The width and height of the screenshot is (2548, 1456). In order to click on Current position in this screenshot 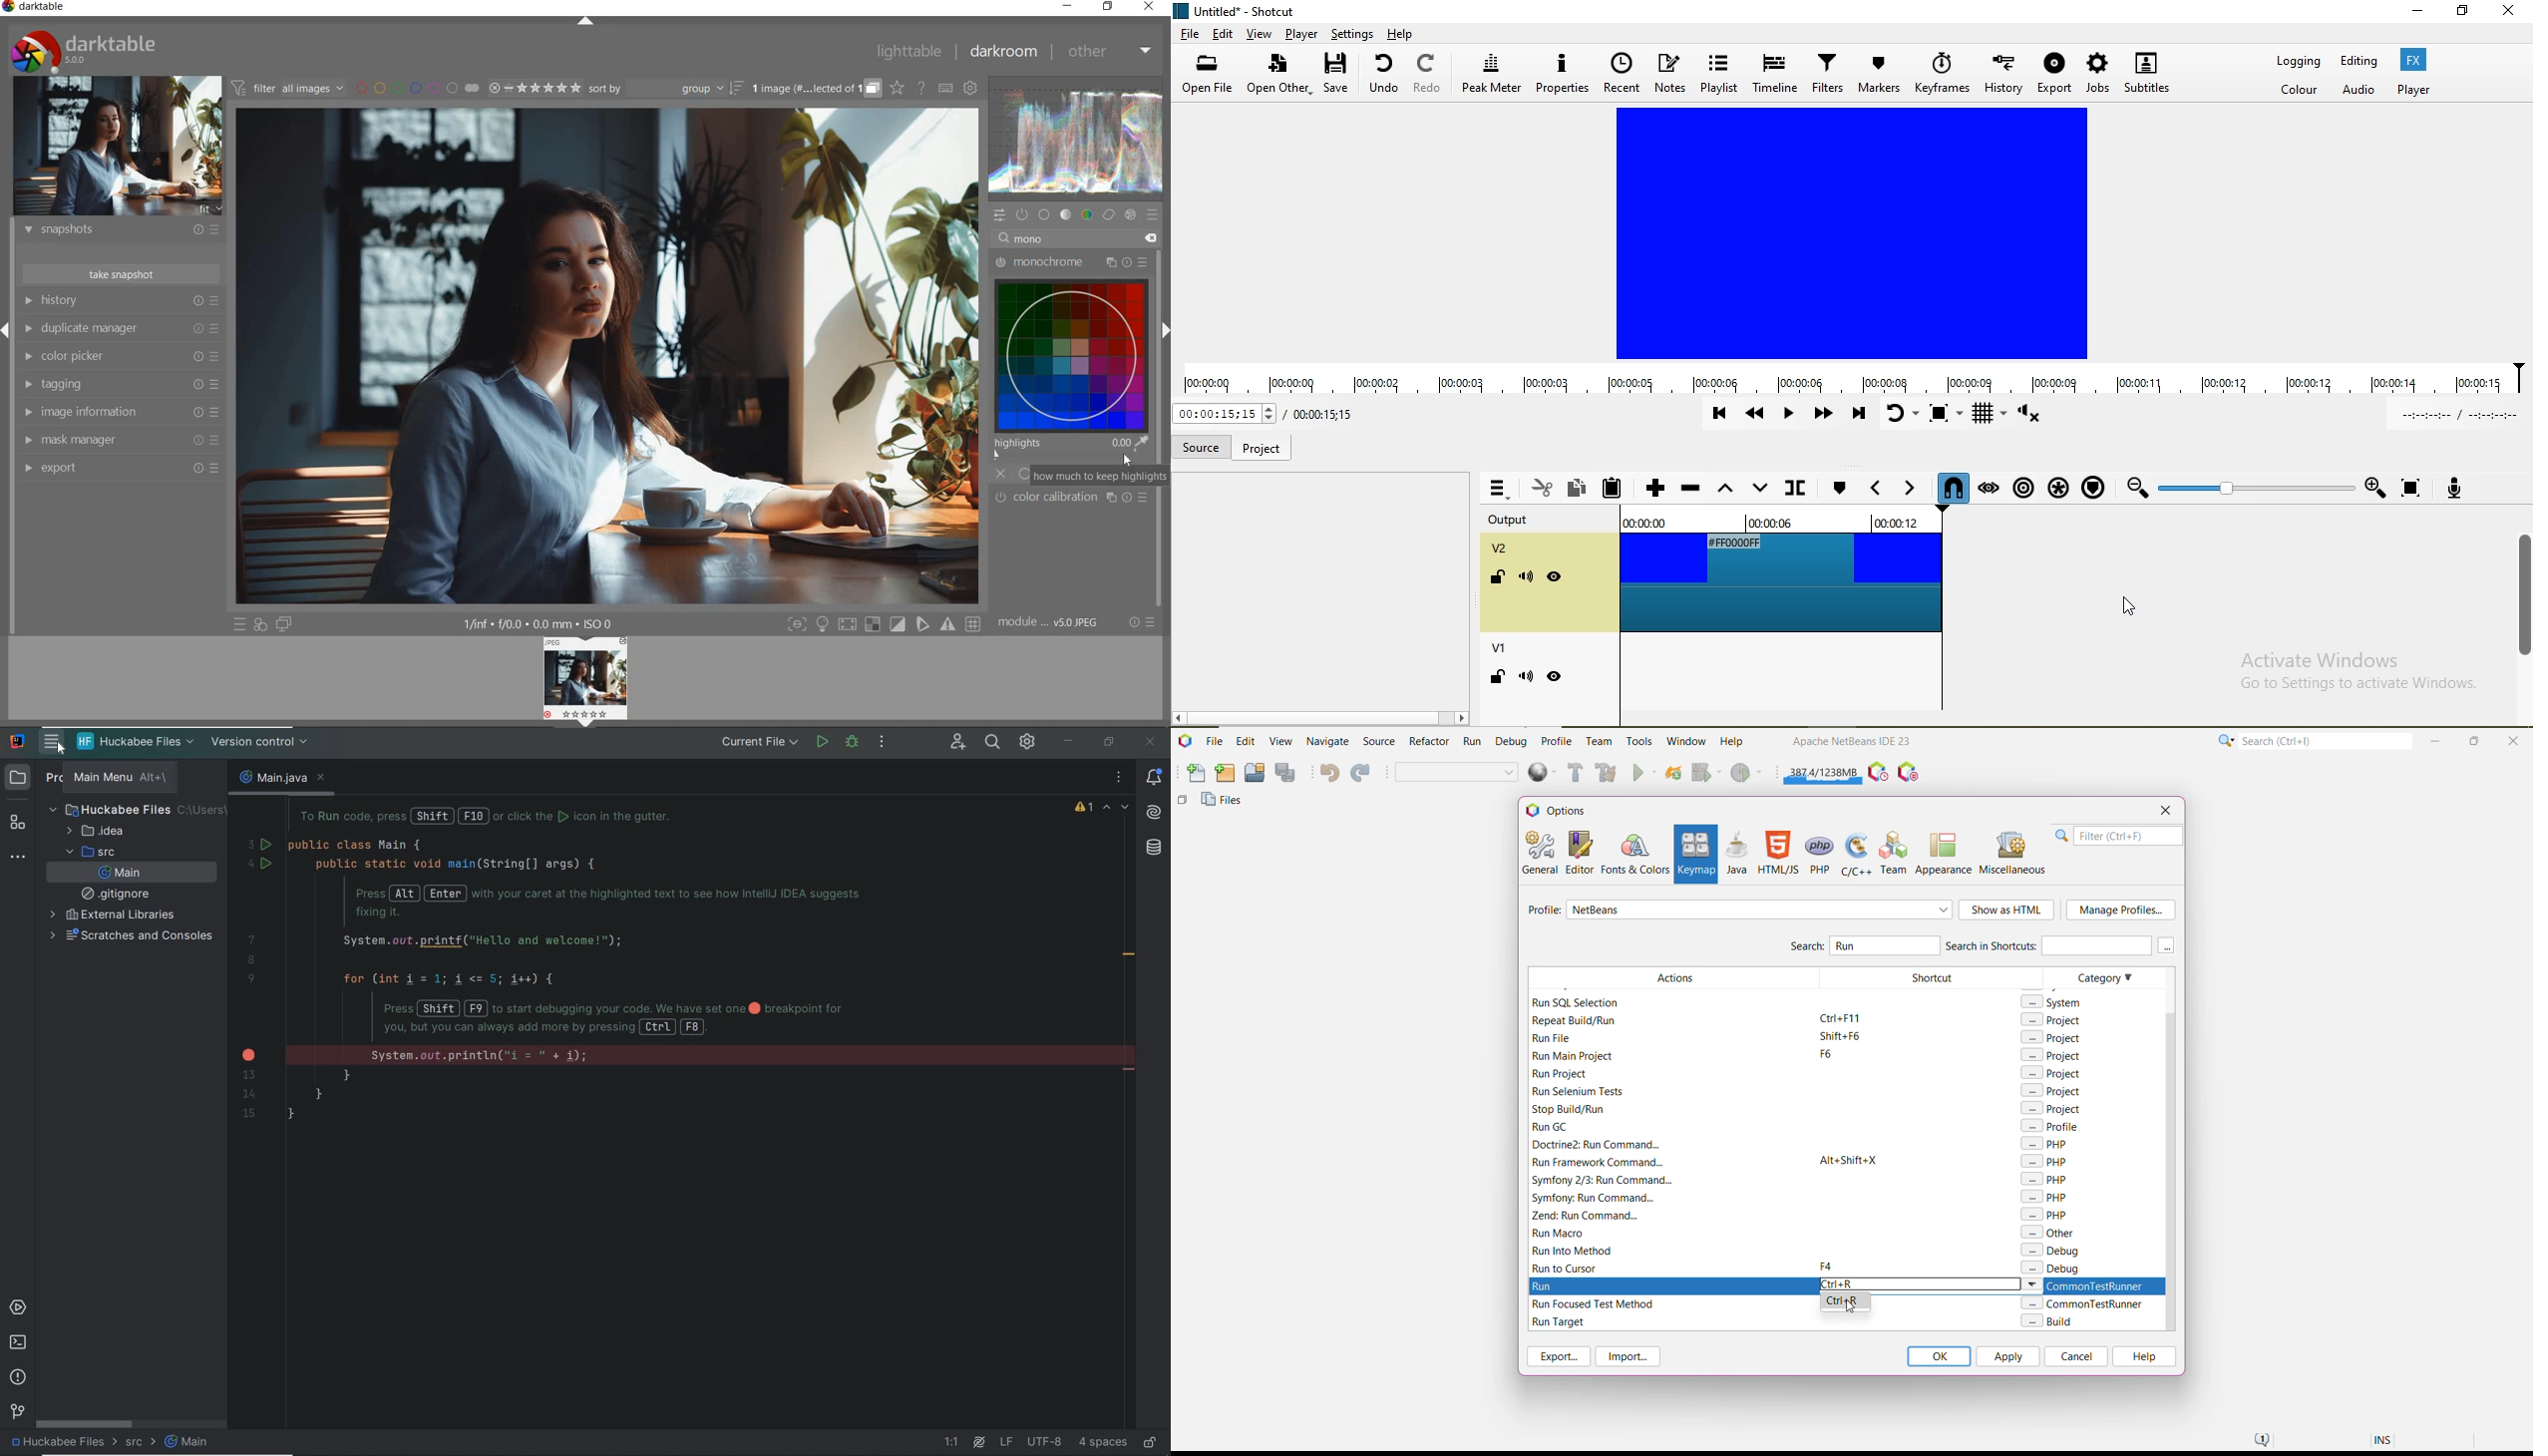, I will do `click(1319, 415)`.